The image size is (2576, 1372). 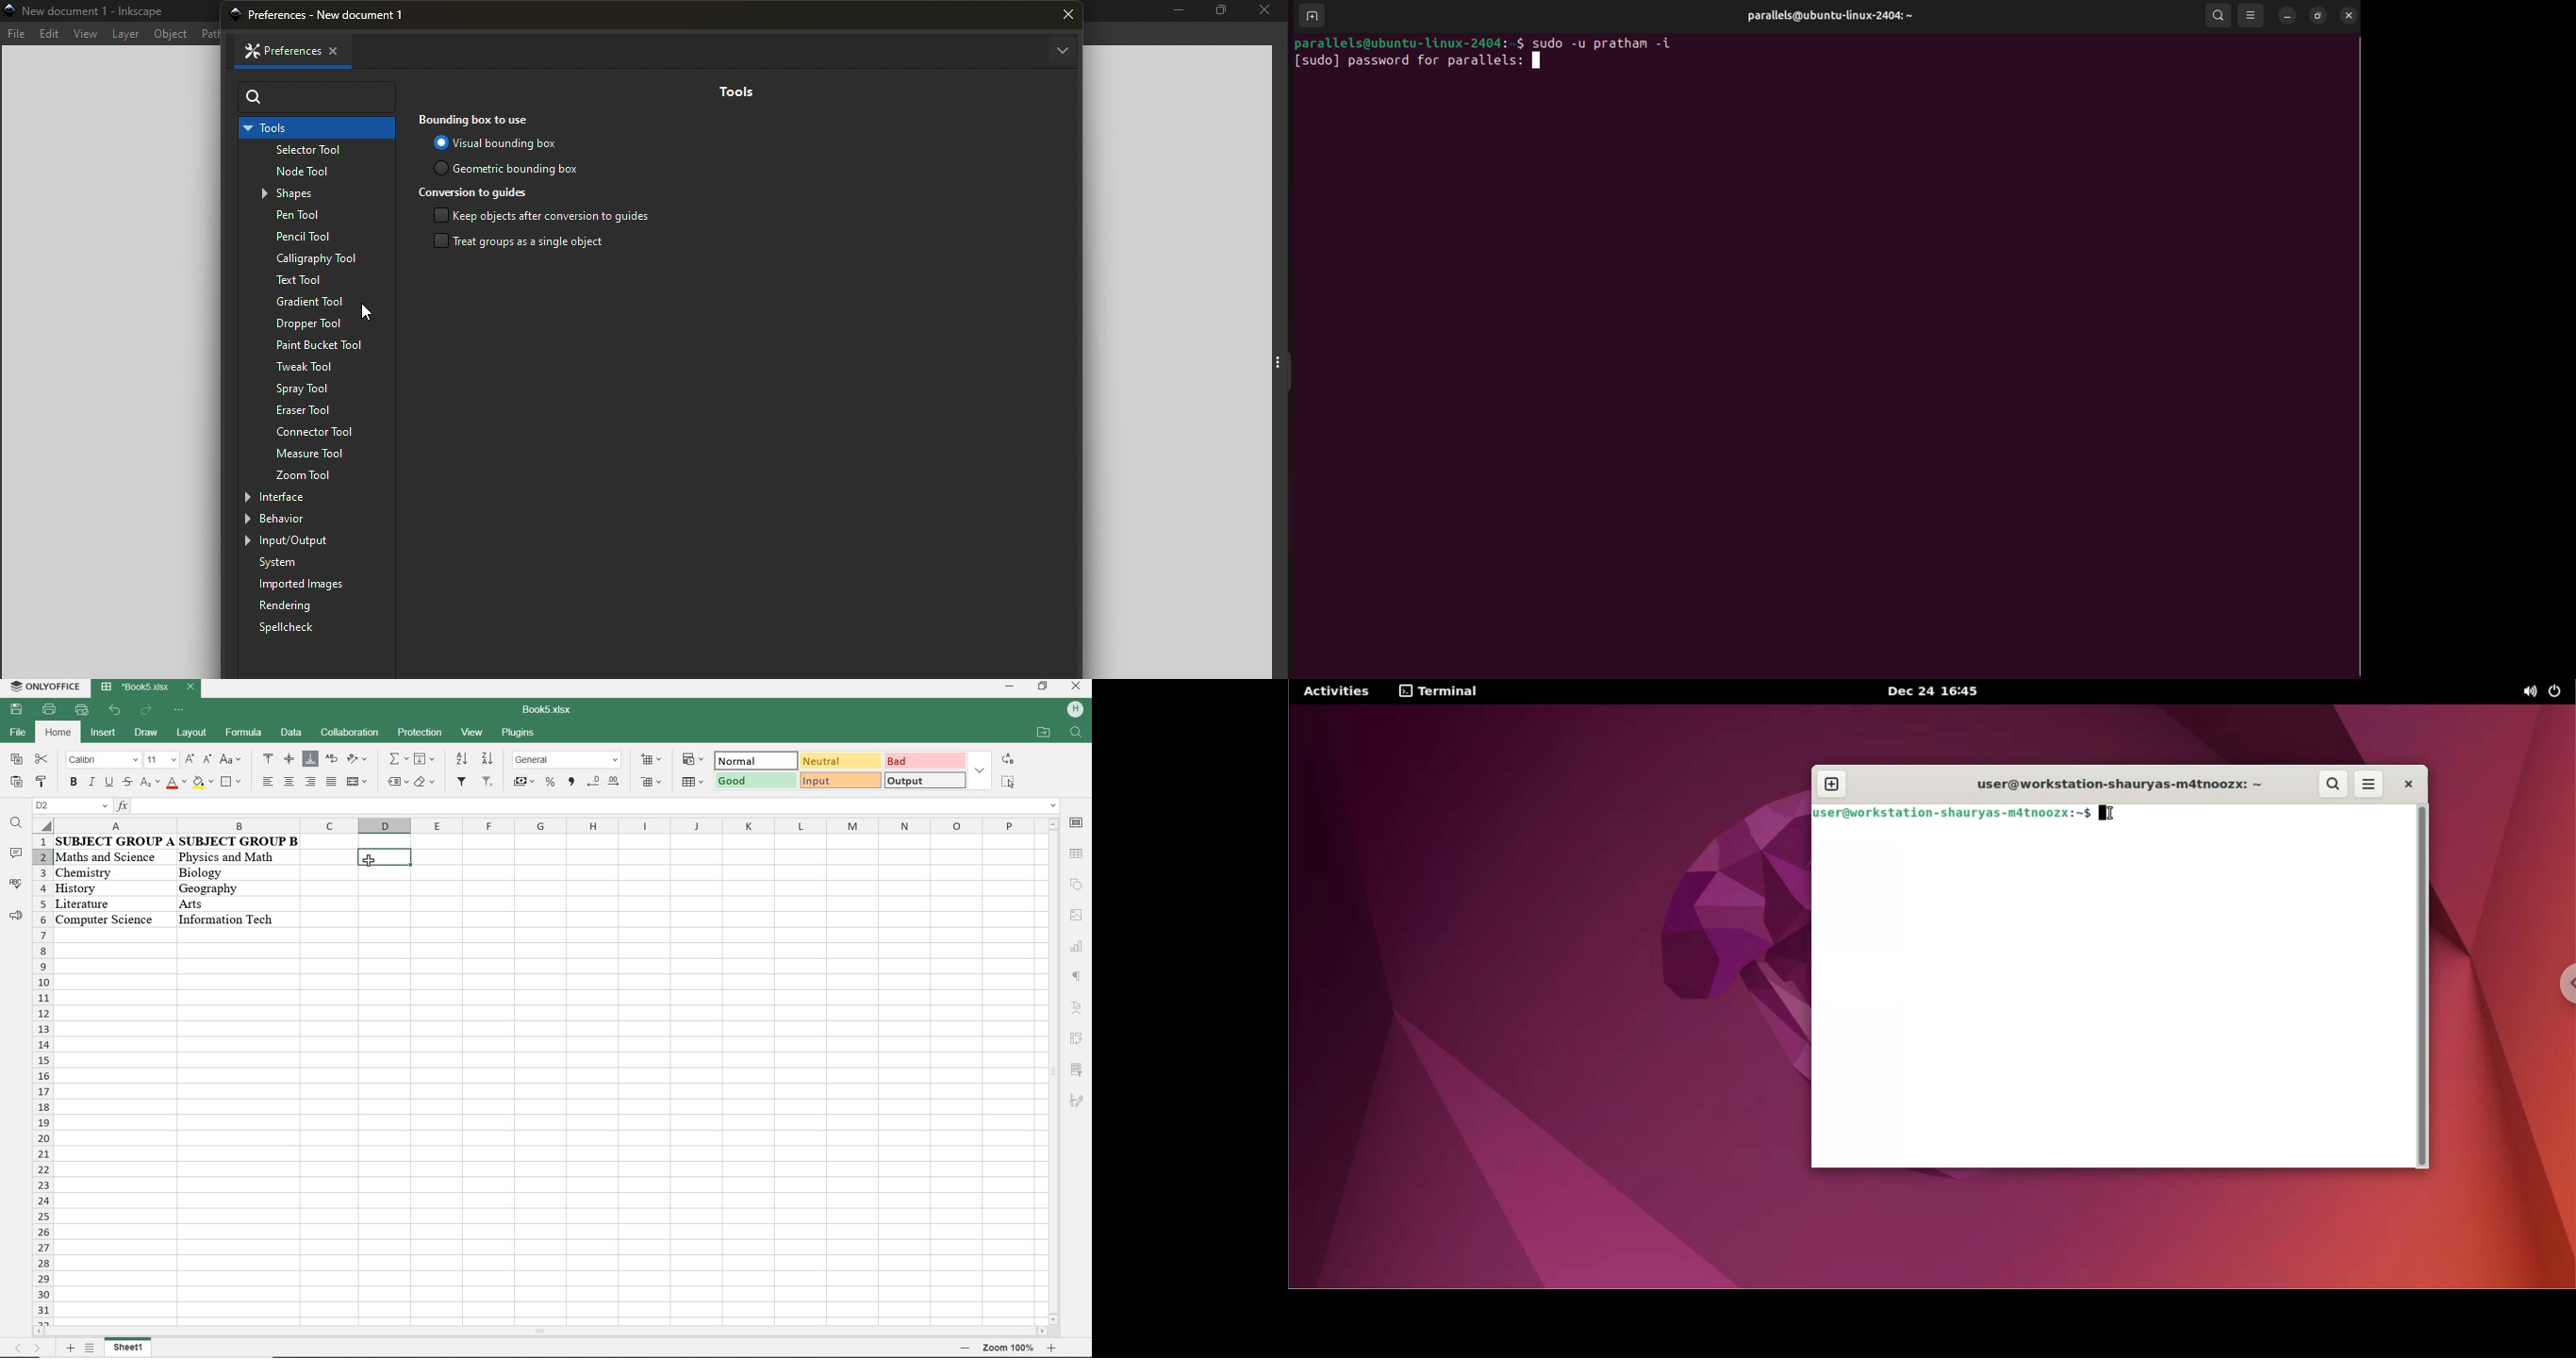 What do you see at coordinates (427, 783) in the screenshot?
I see `clear` at bounding box center [427, 783].